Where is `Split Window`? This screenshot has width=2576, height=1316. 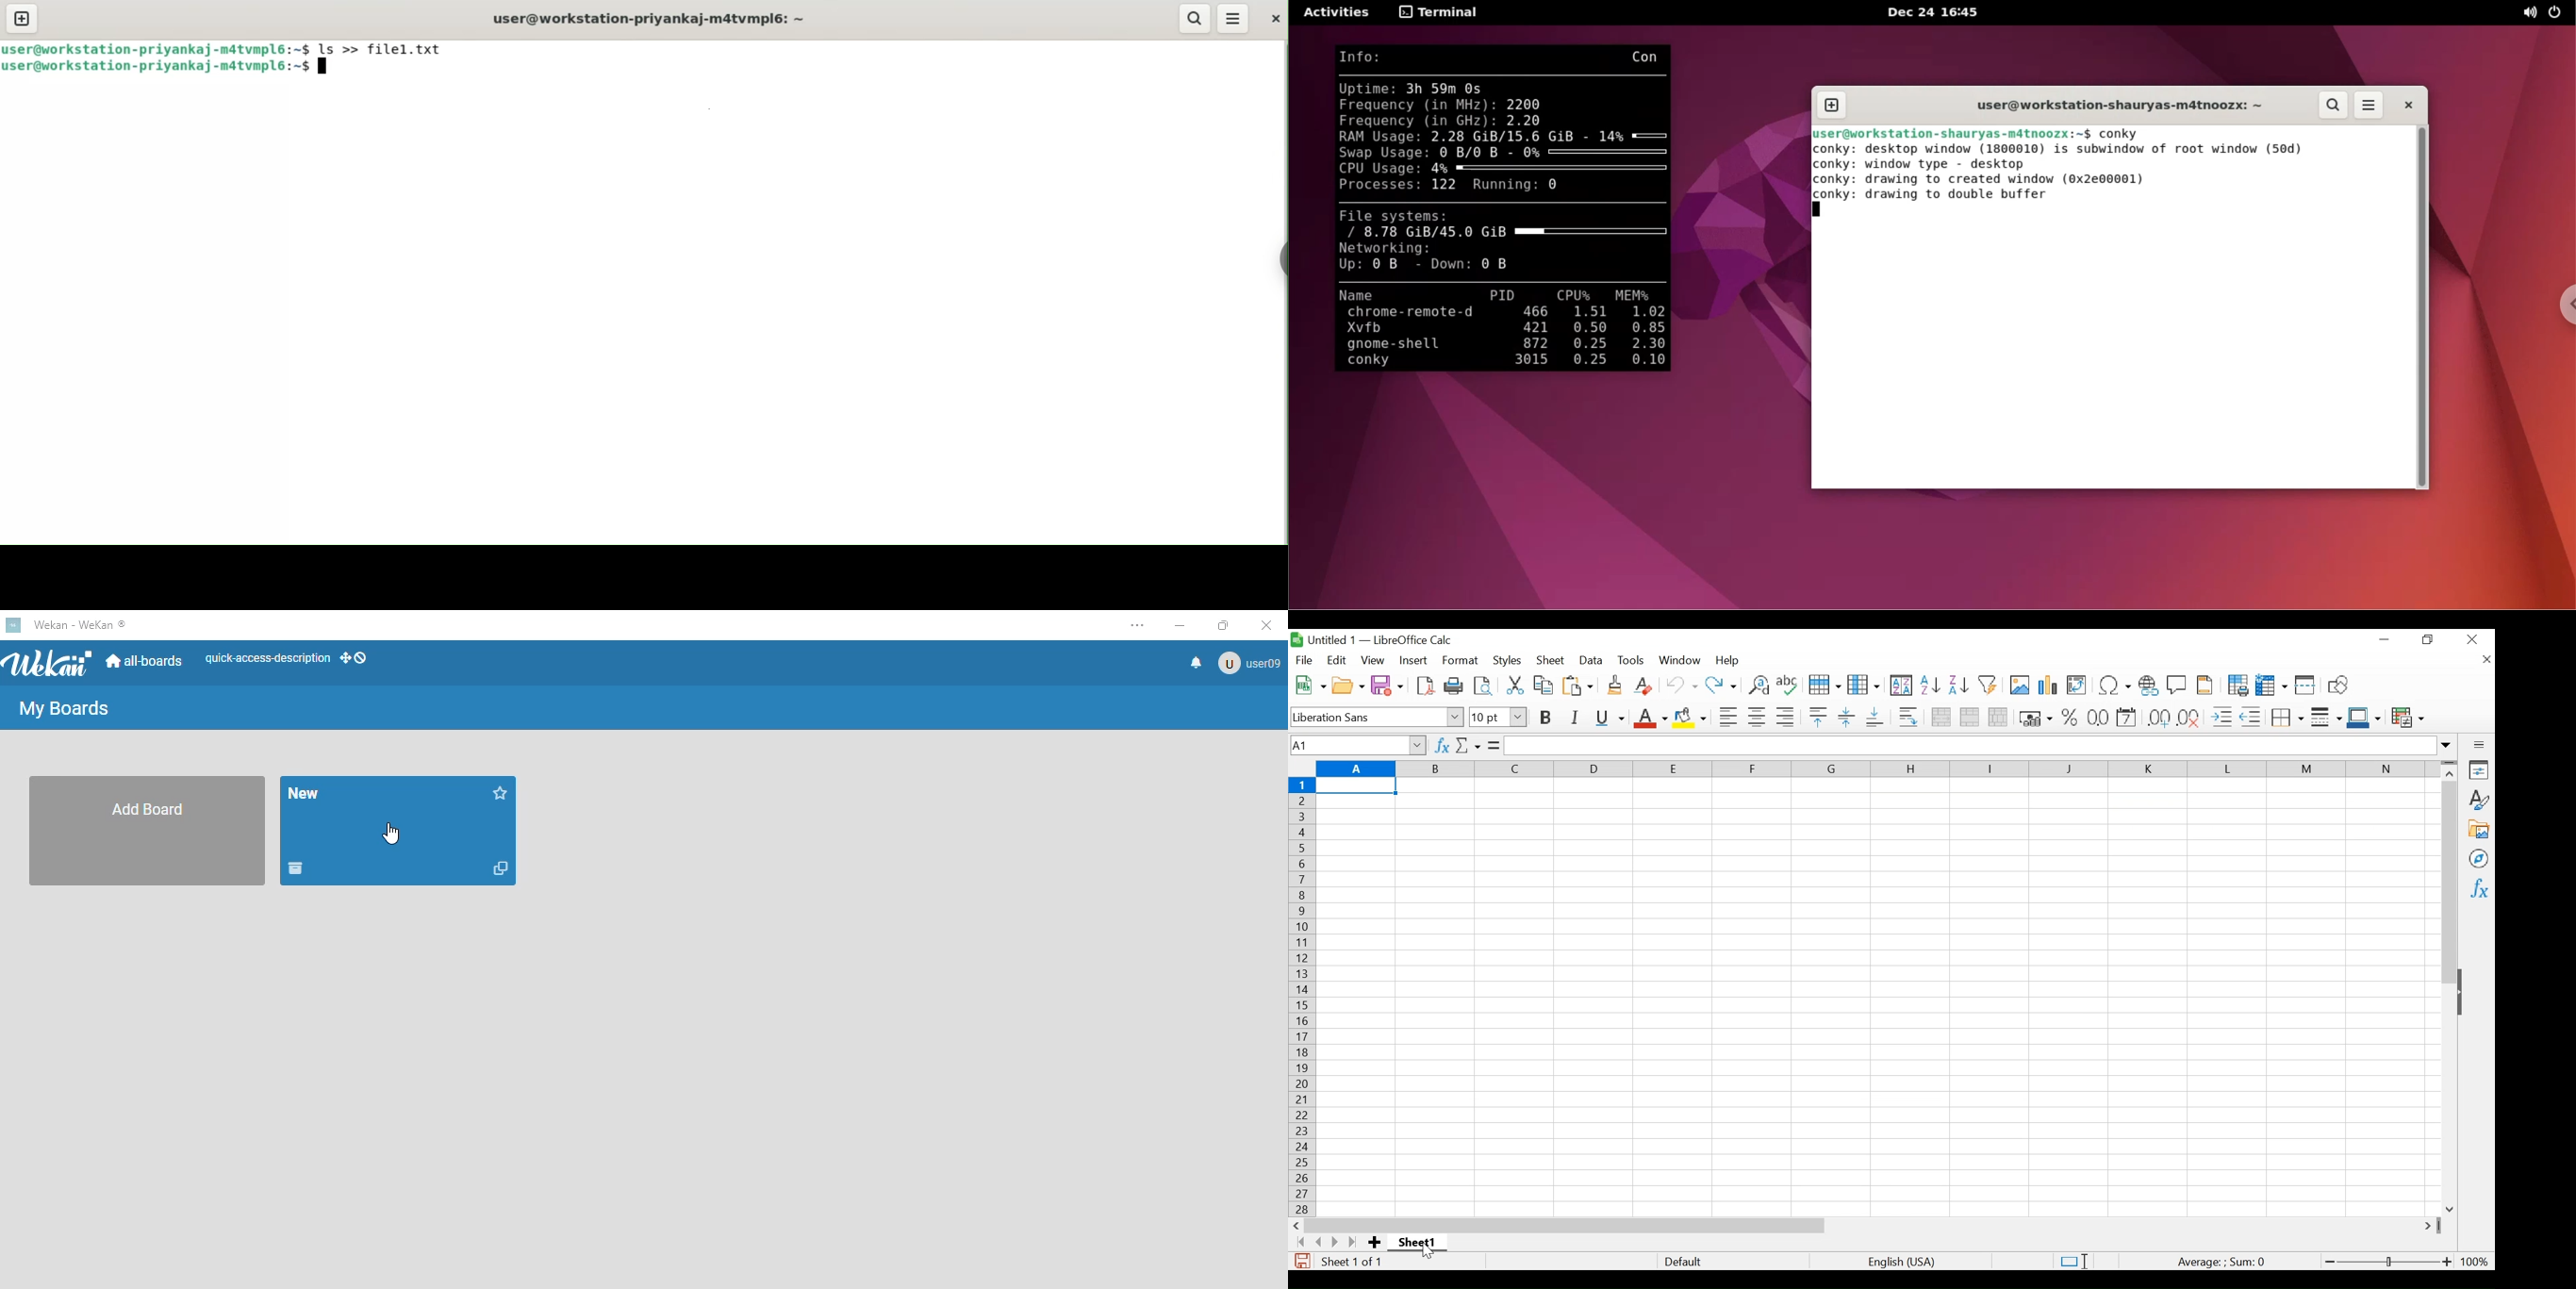
Split Window is located at coordinates (2305, 686).